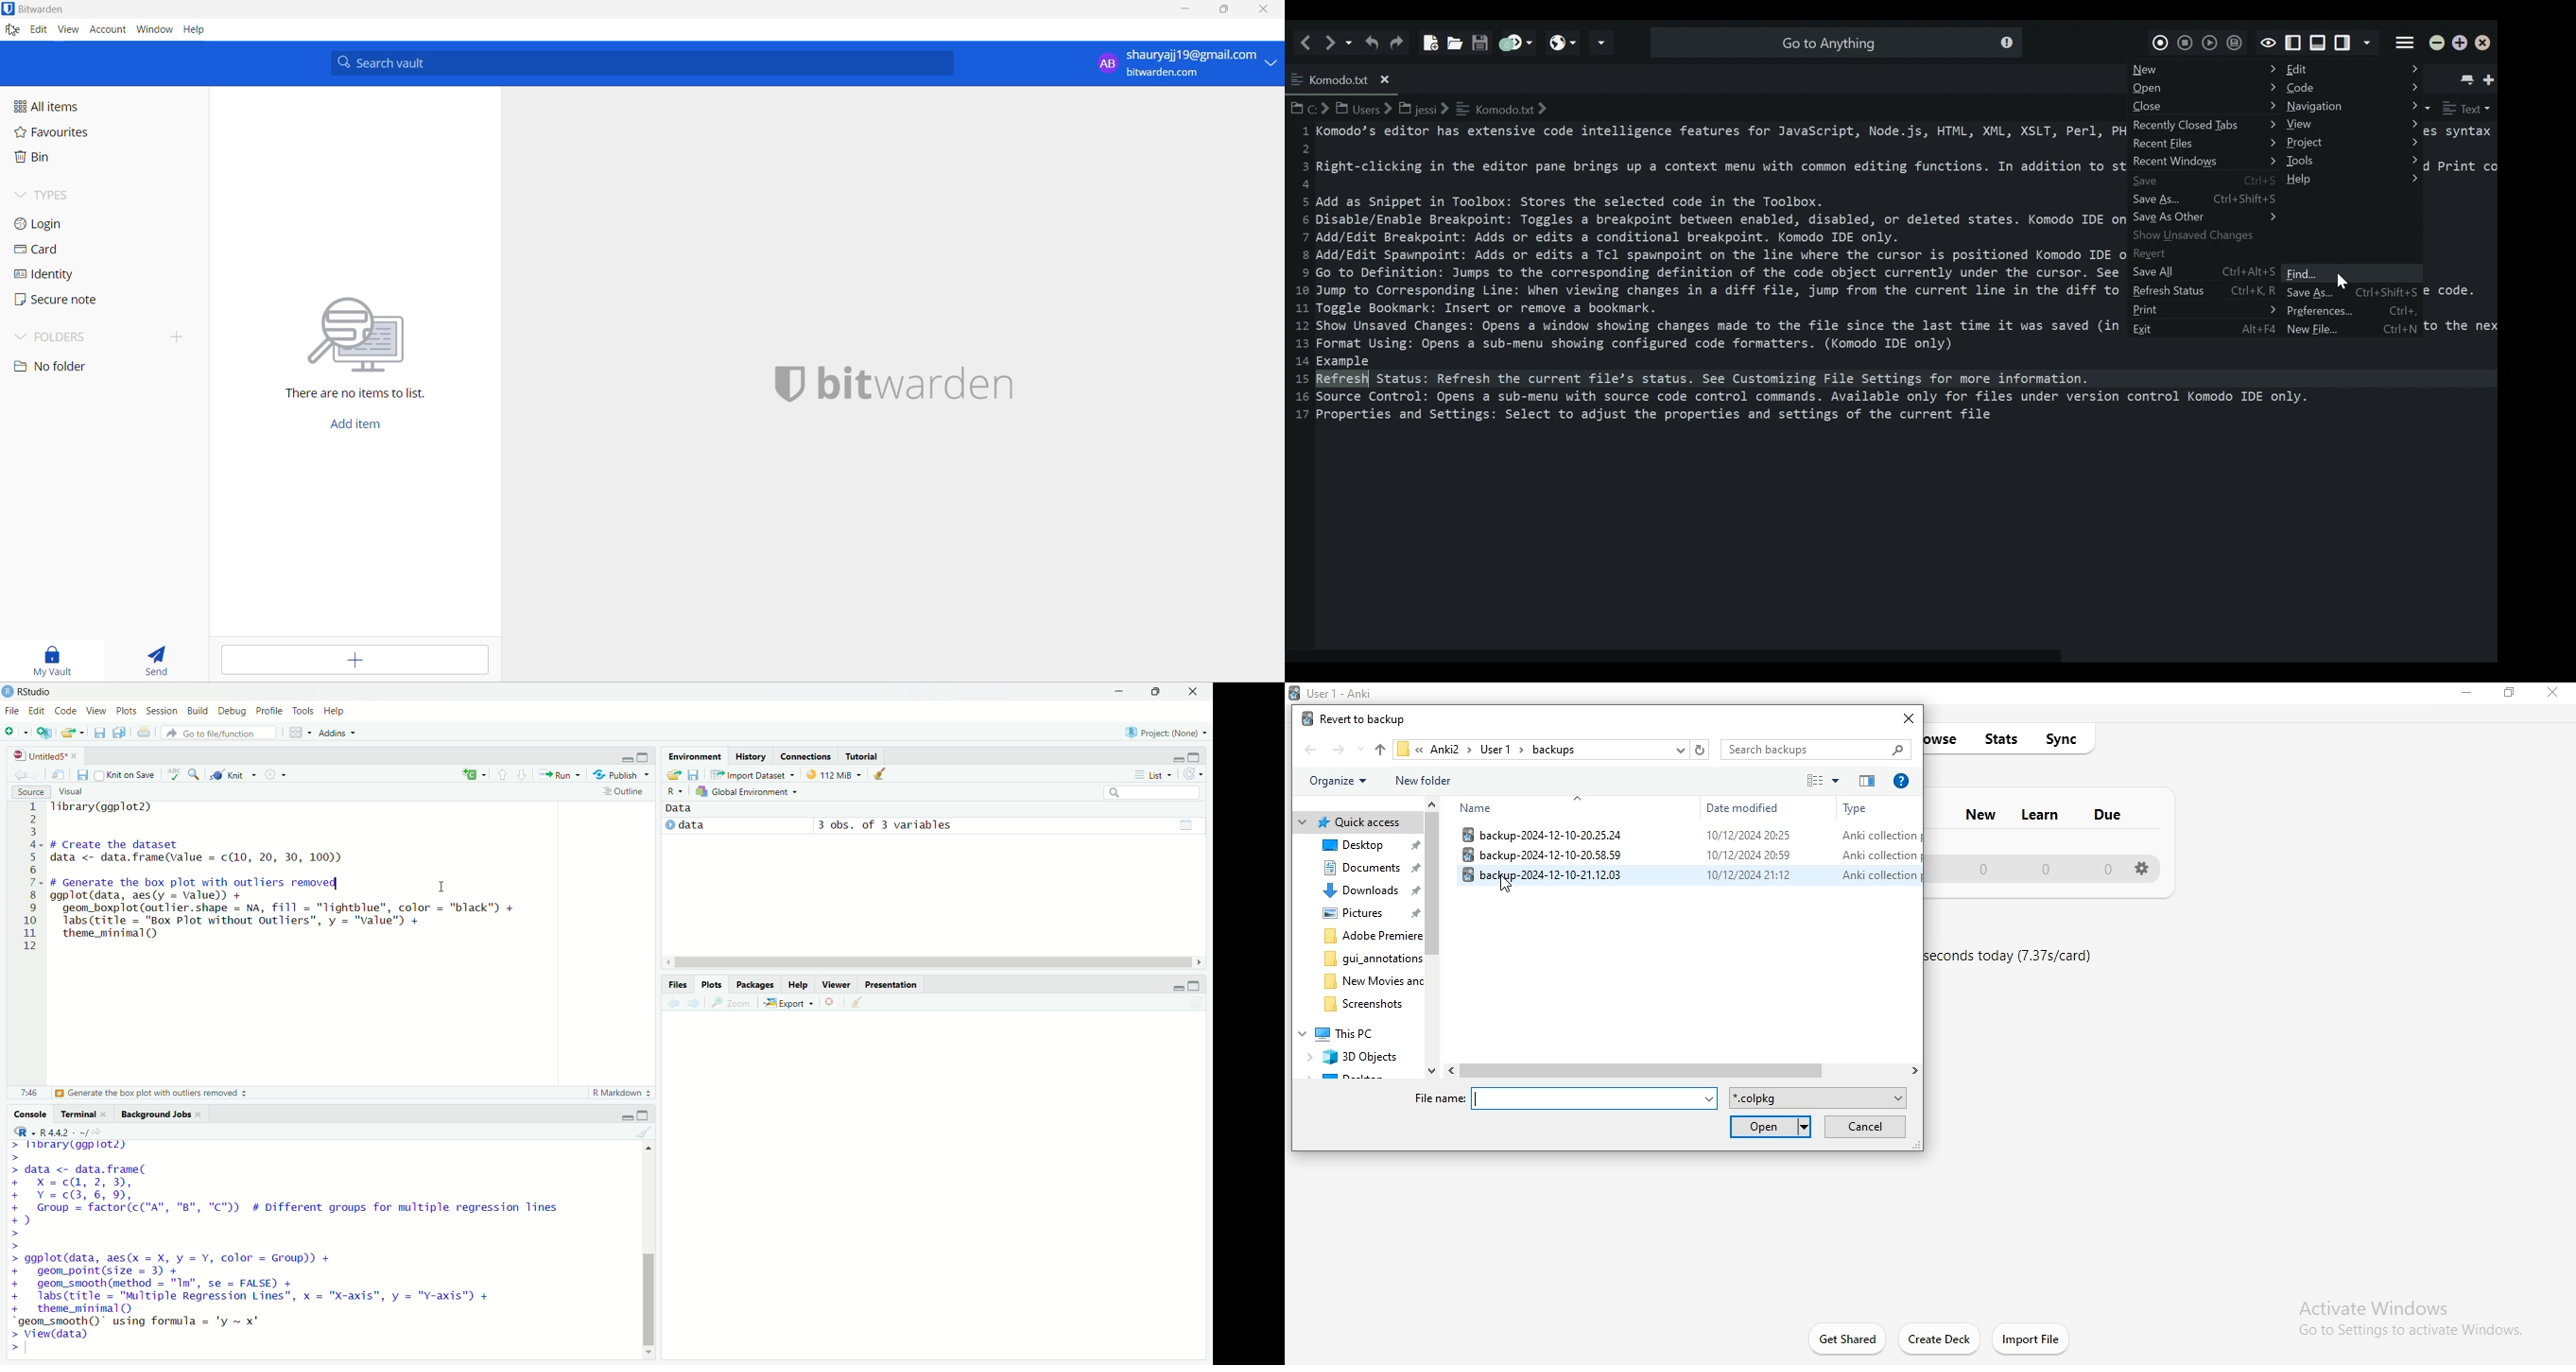 The width and height of the screenshot is (2576, 1372). I want to click on sync, so click(2068, 738).